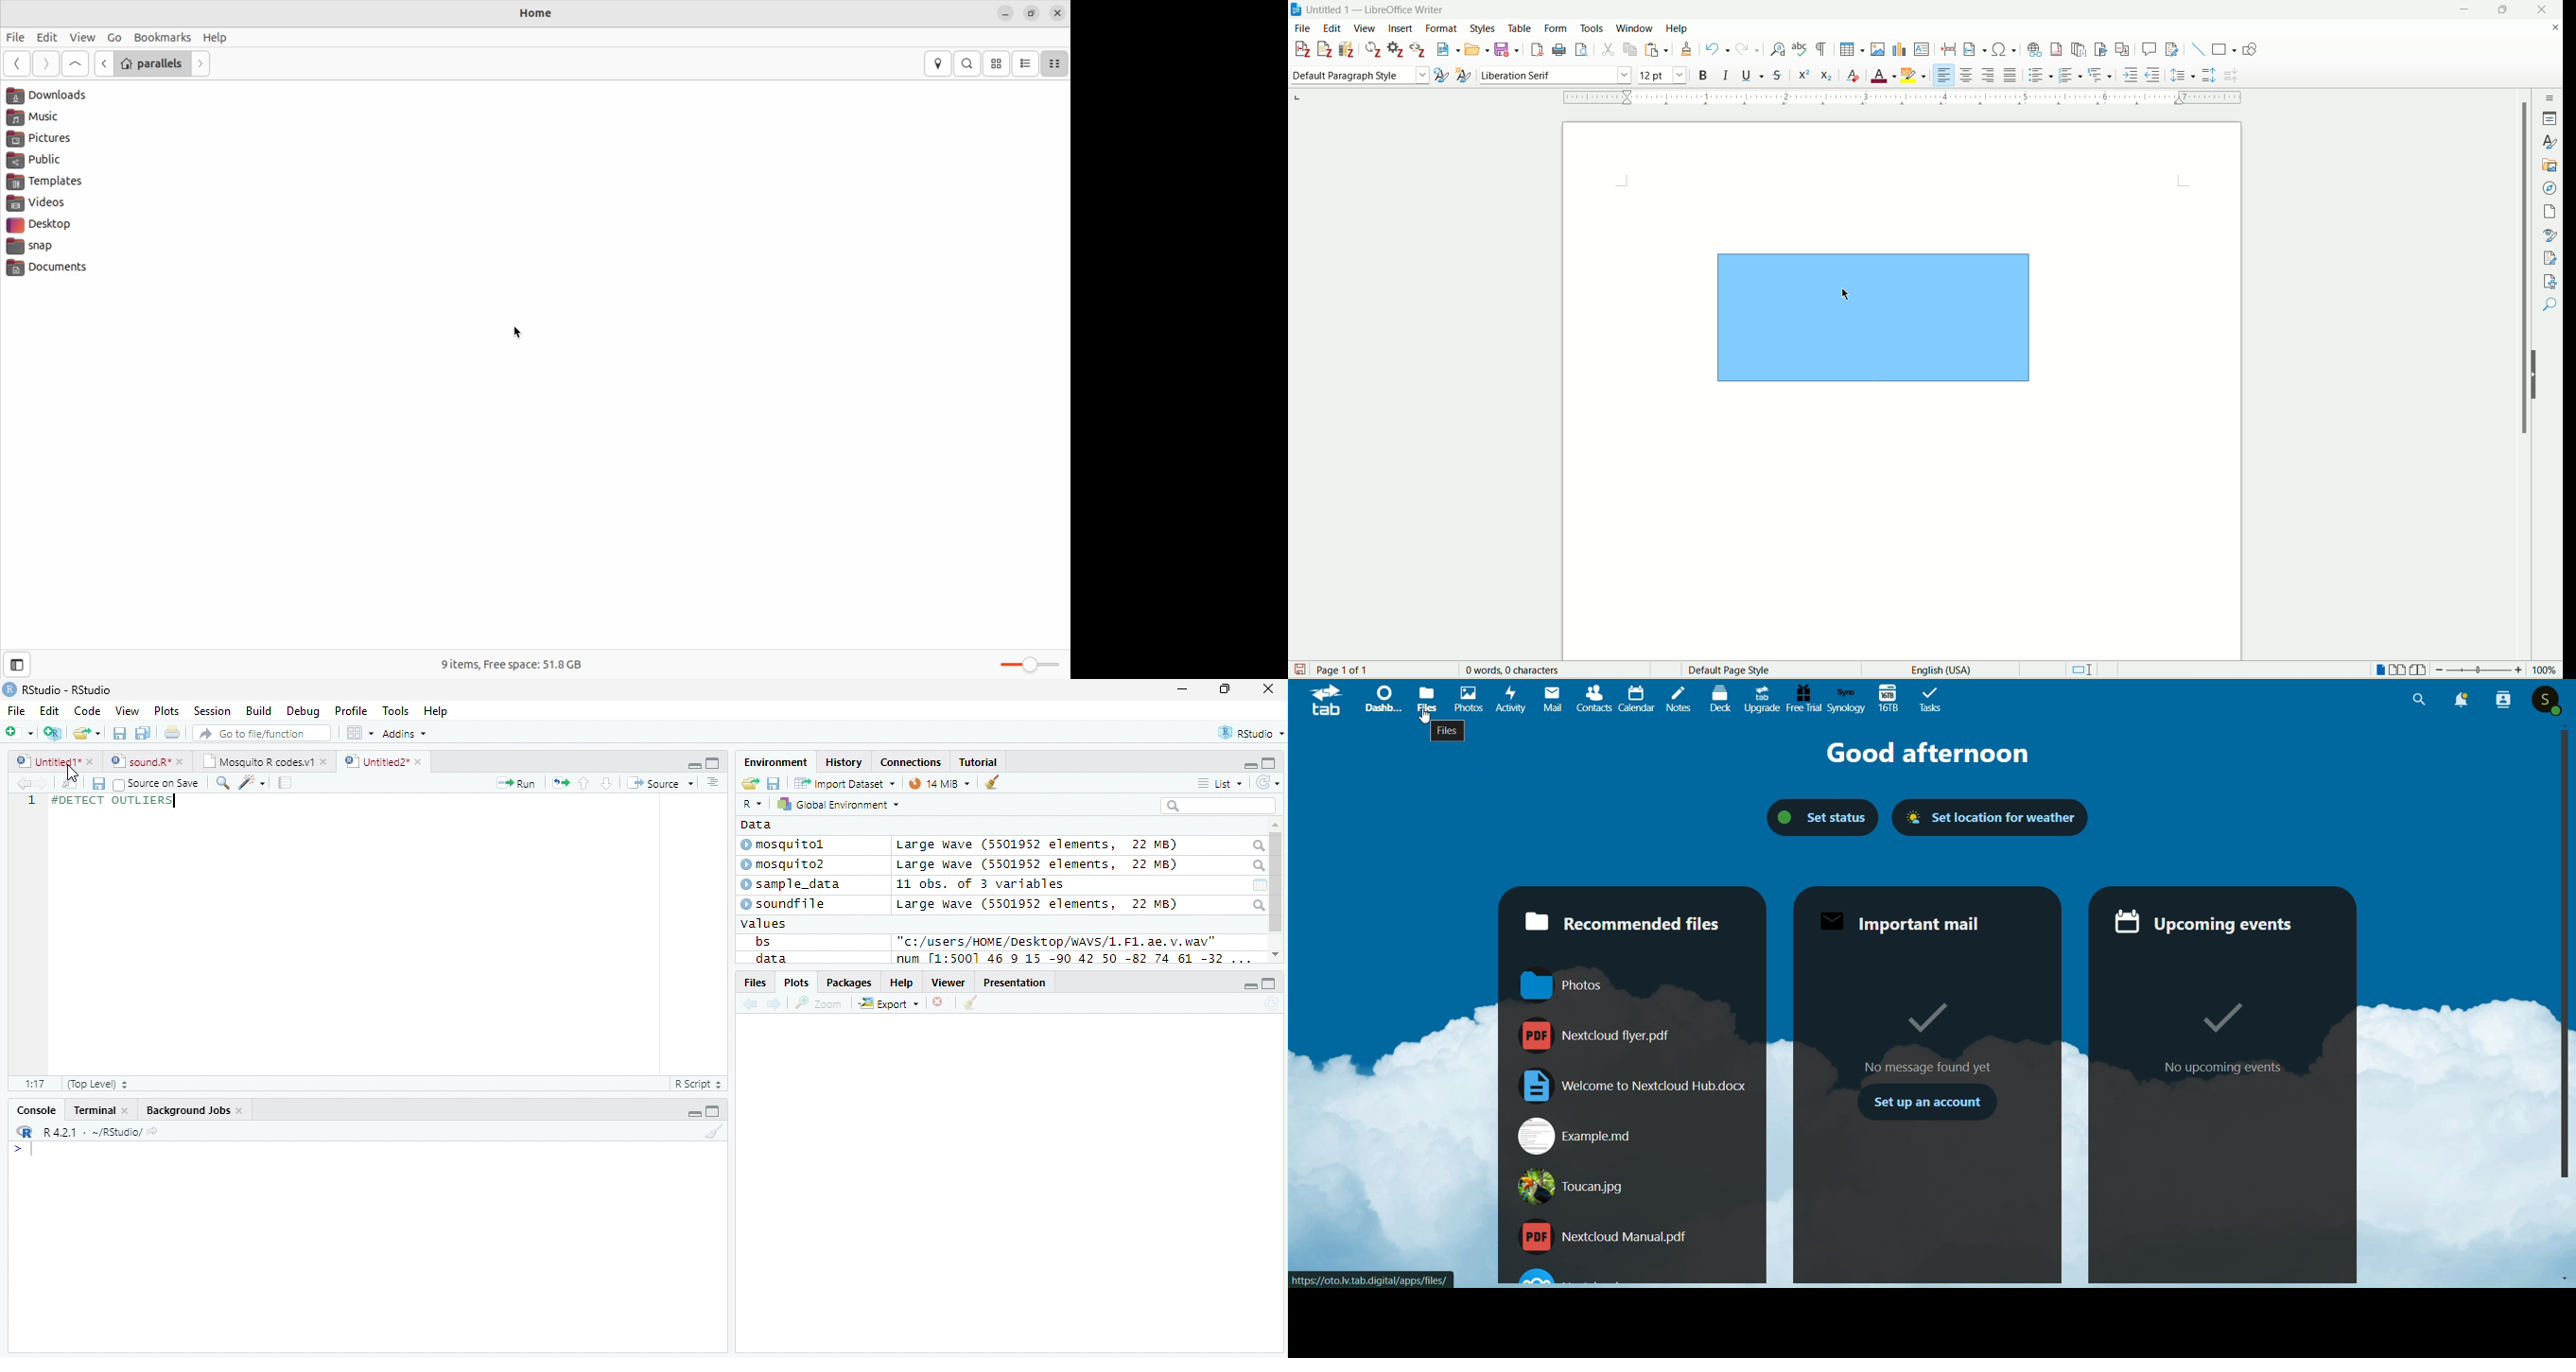 Image resolution: width=2576 pixels, height=1372 pixels. I want to click on Build, so click(259, 710).